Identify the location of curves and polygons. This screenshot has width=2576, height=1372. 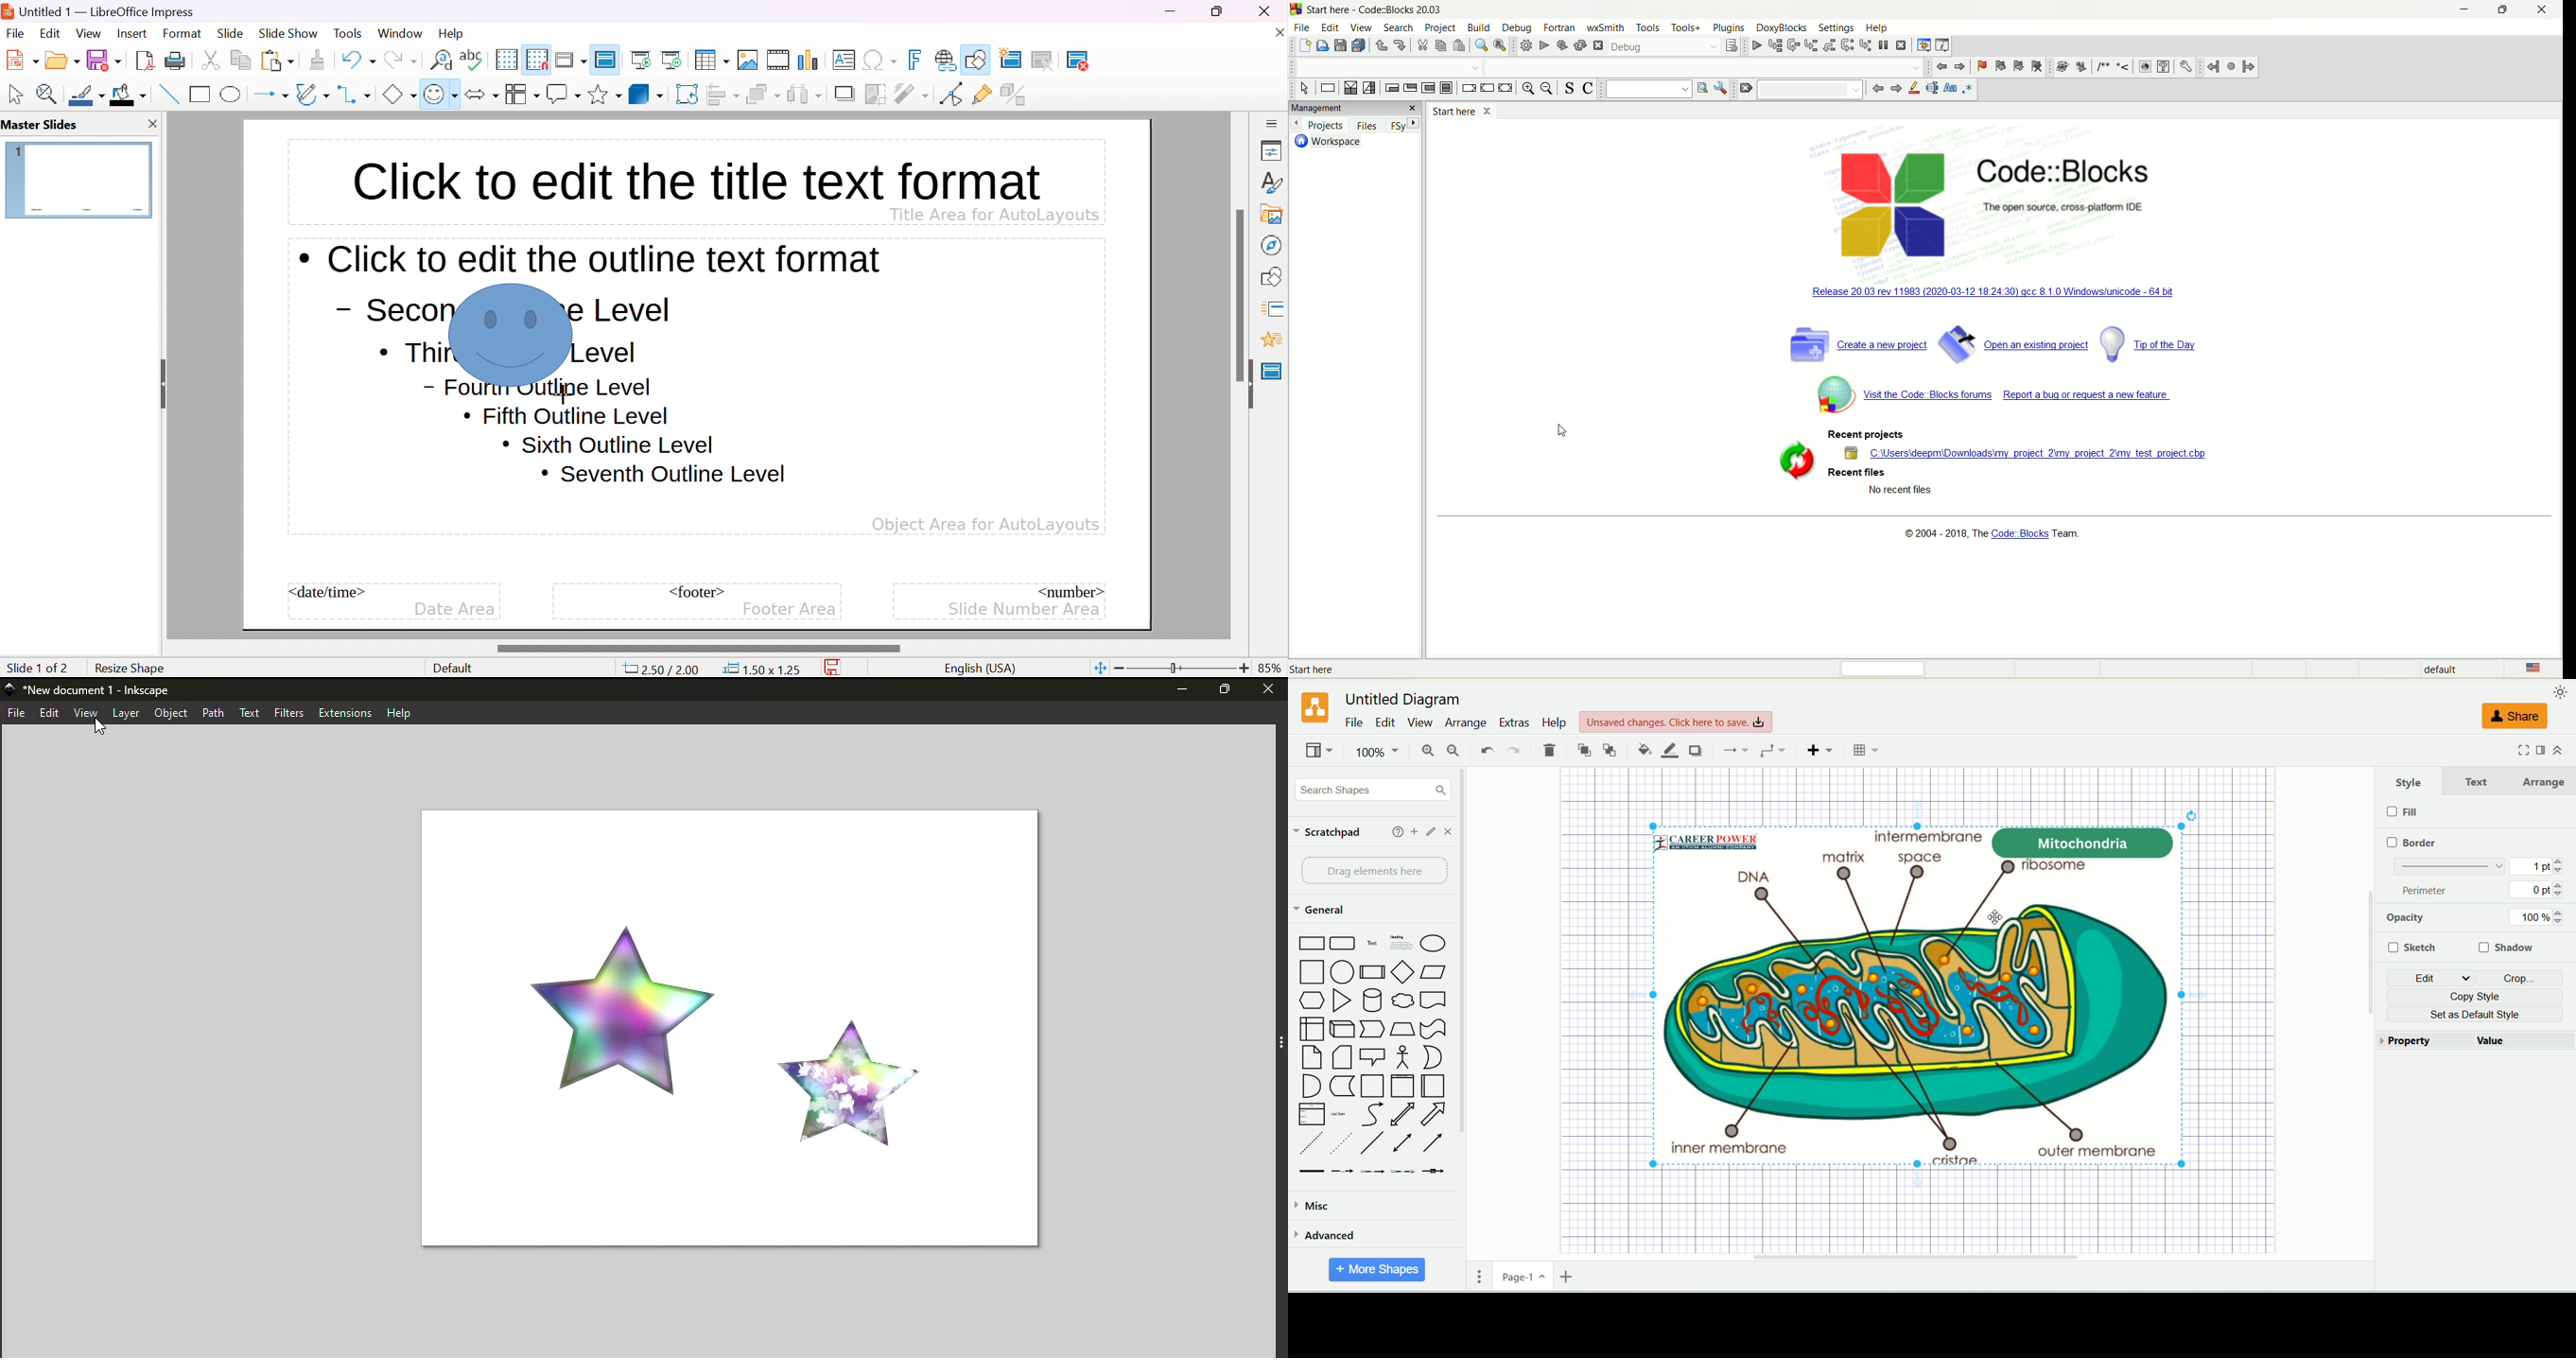
(312, 94).